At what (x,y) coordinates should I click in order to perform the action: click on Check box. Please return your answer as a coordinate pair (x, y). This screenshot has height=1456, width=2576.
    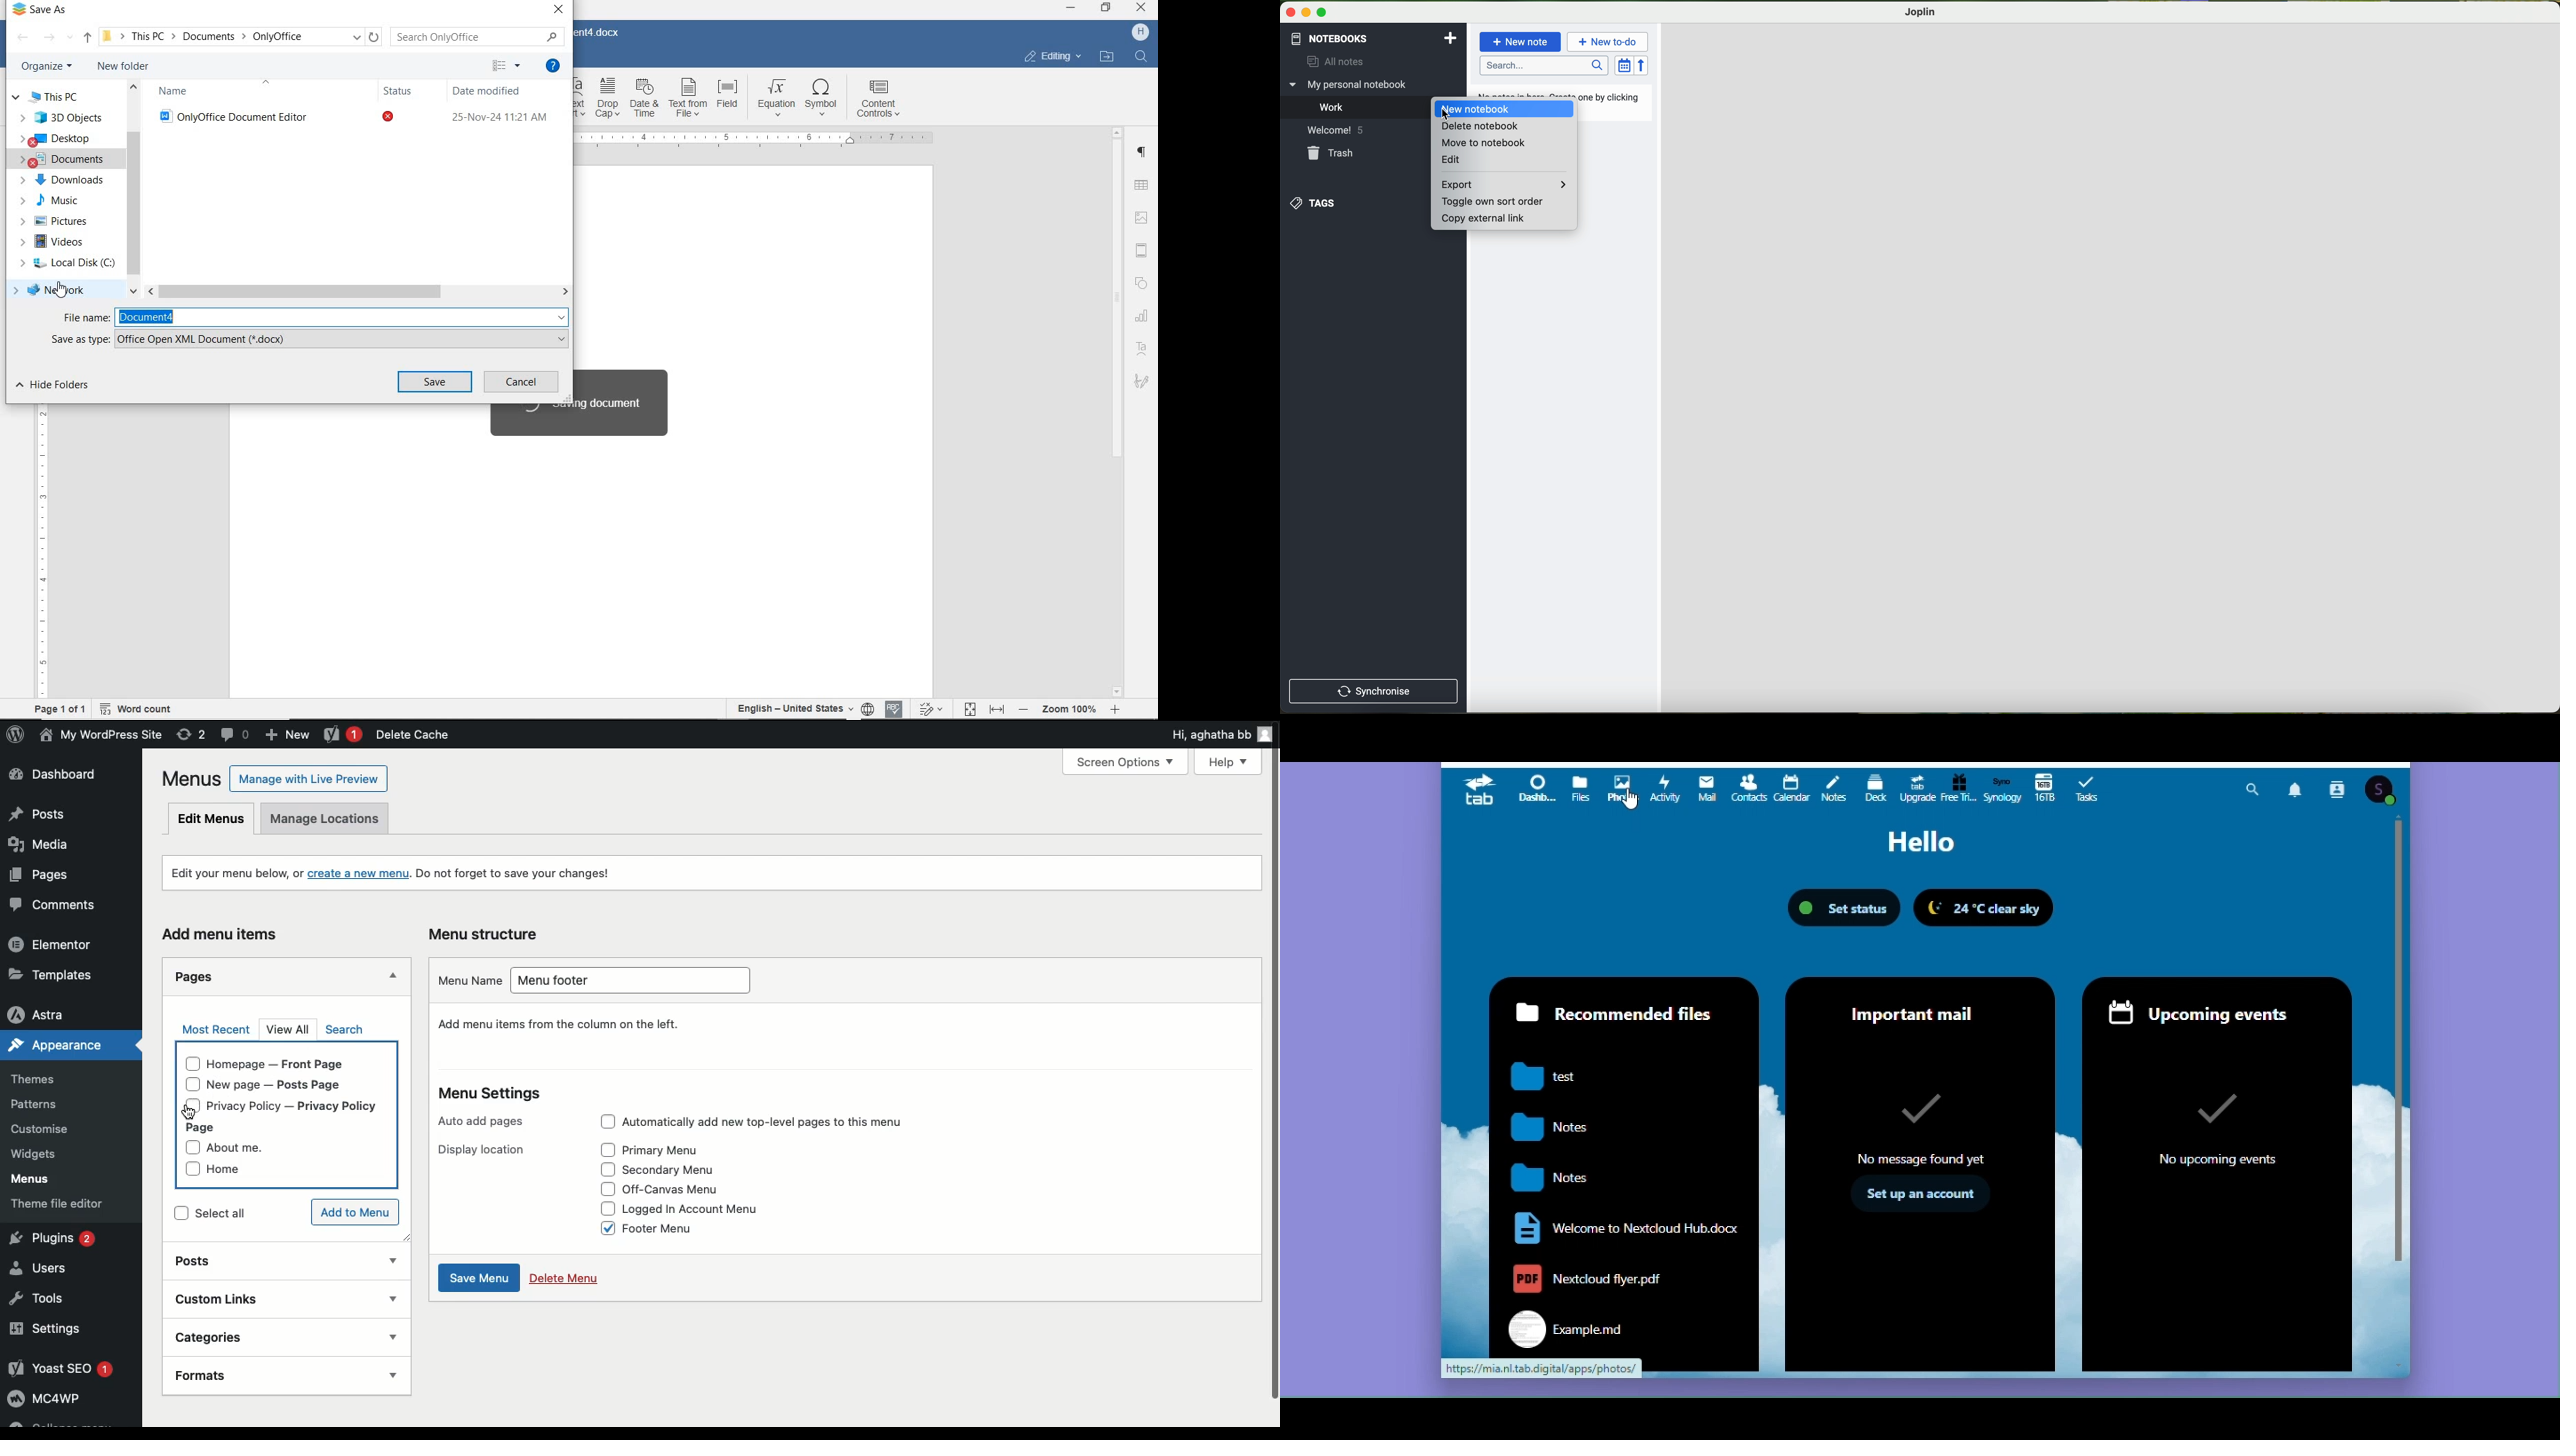
    Looking at the image, I should click on (605, 1169).